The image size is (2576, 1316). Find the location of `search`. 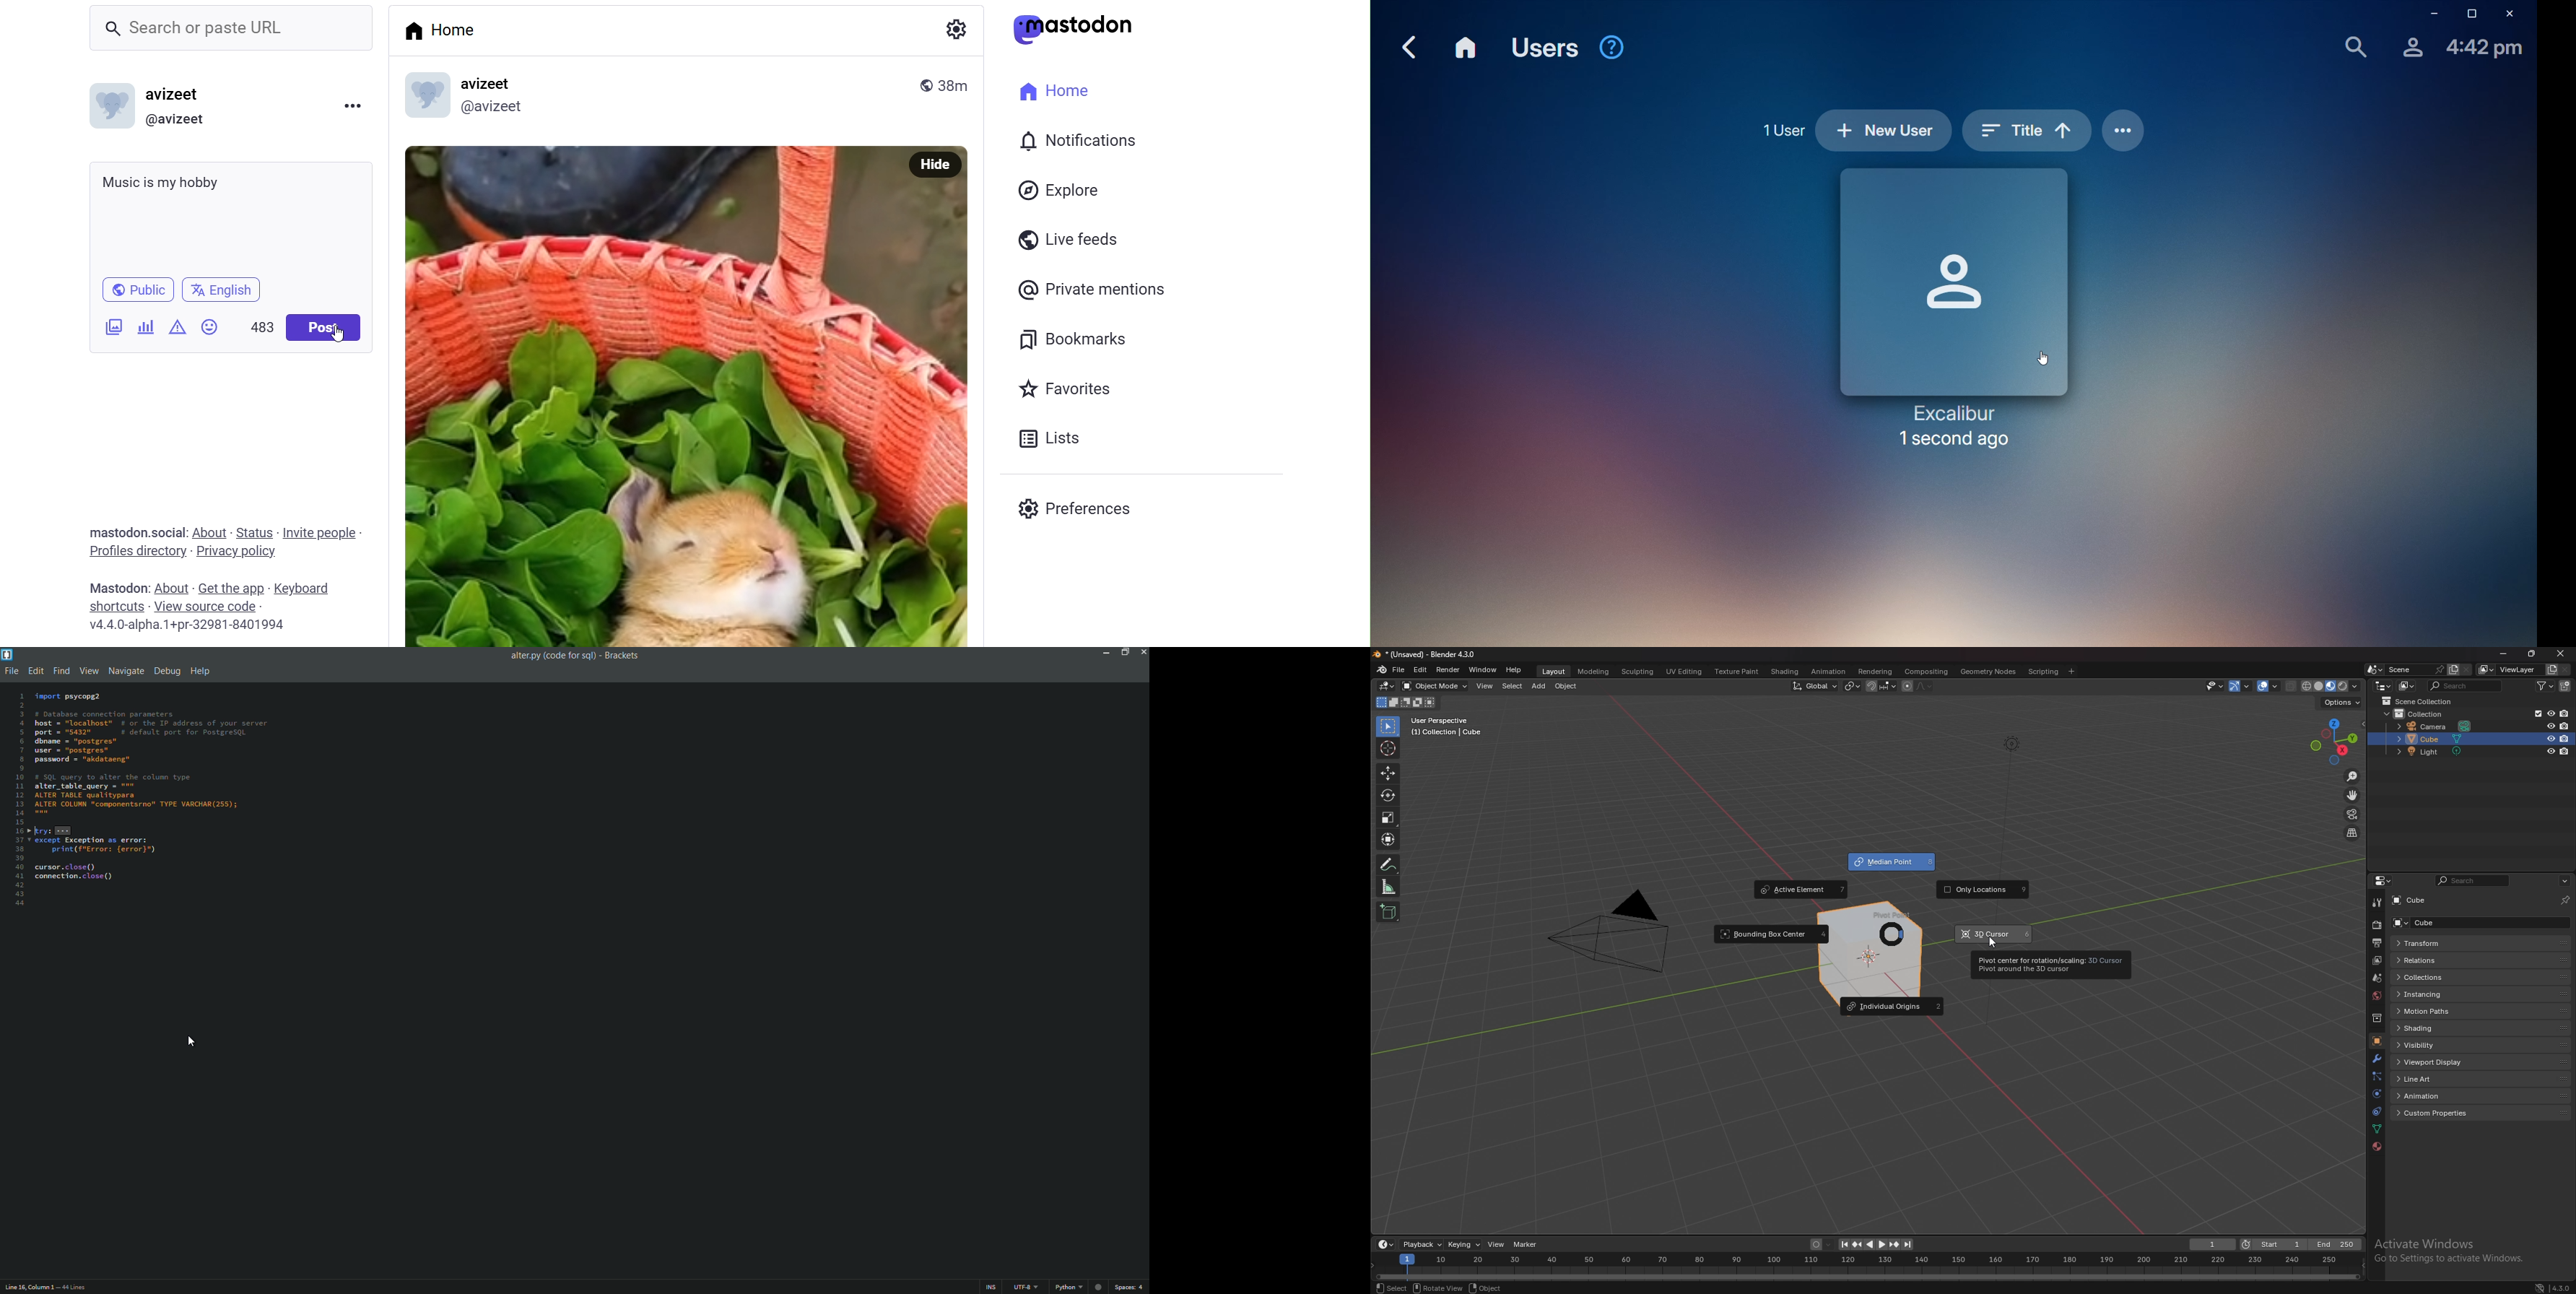

search is located at coordinates (2472, 880).